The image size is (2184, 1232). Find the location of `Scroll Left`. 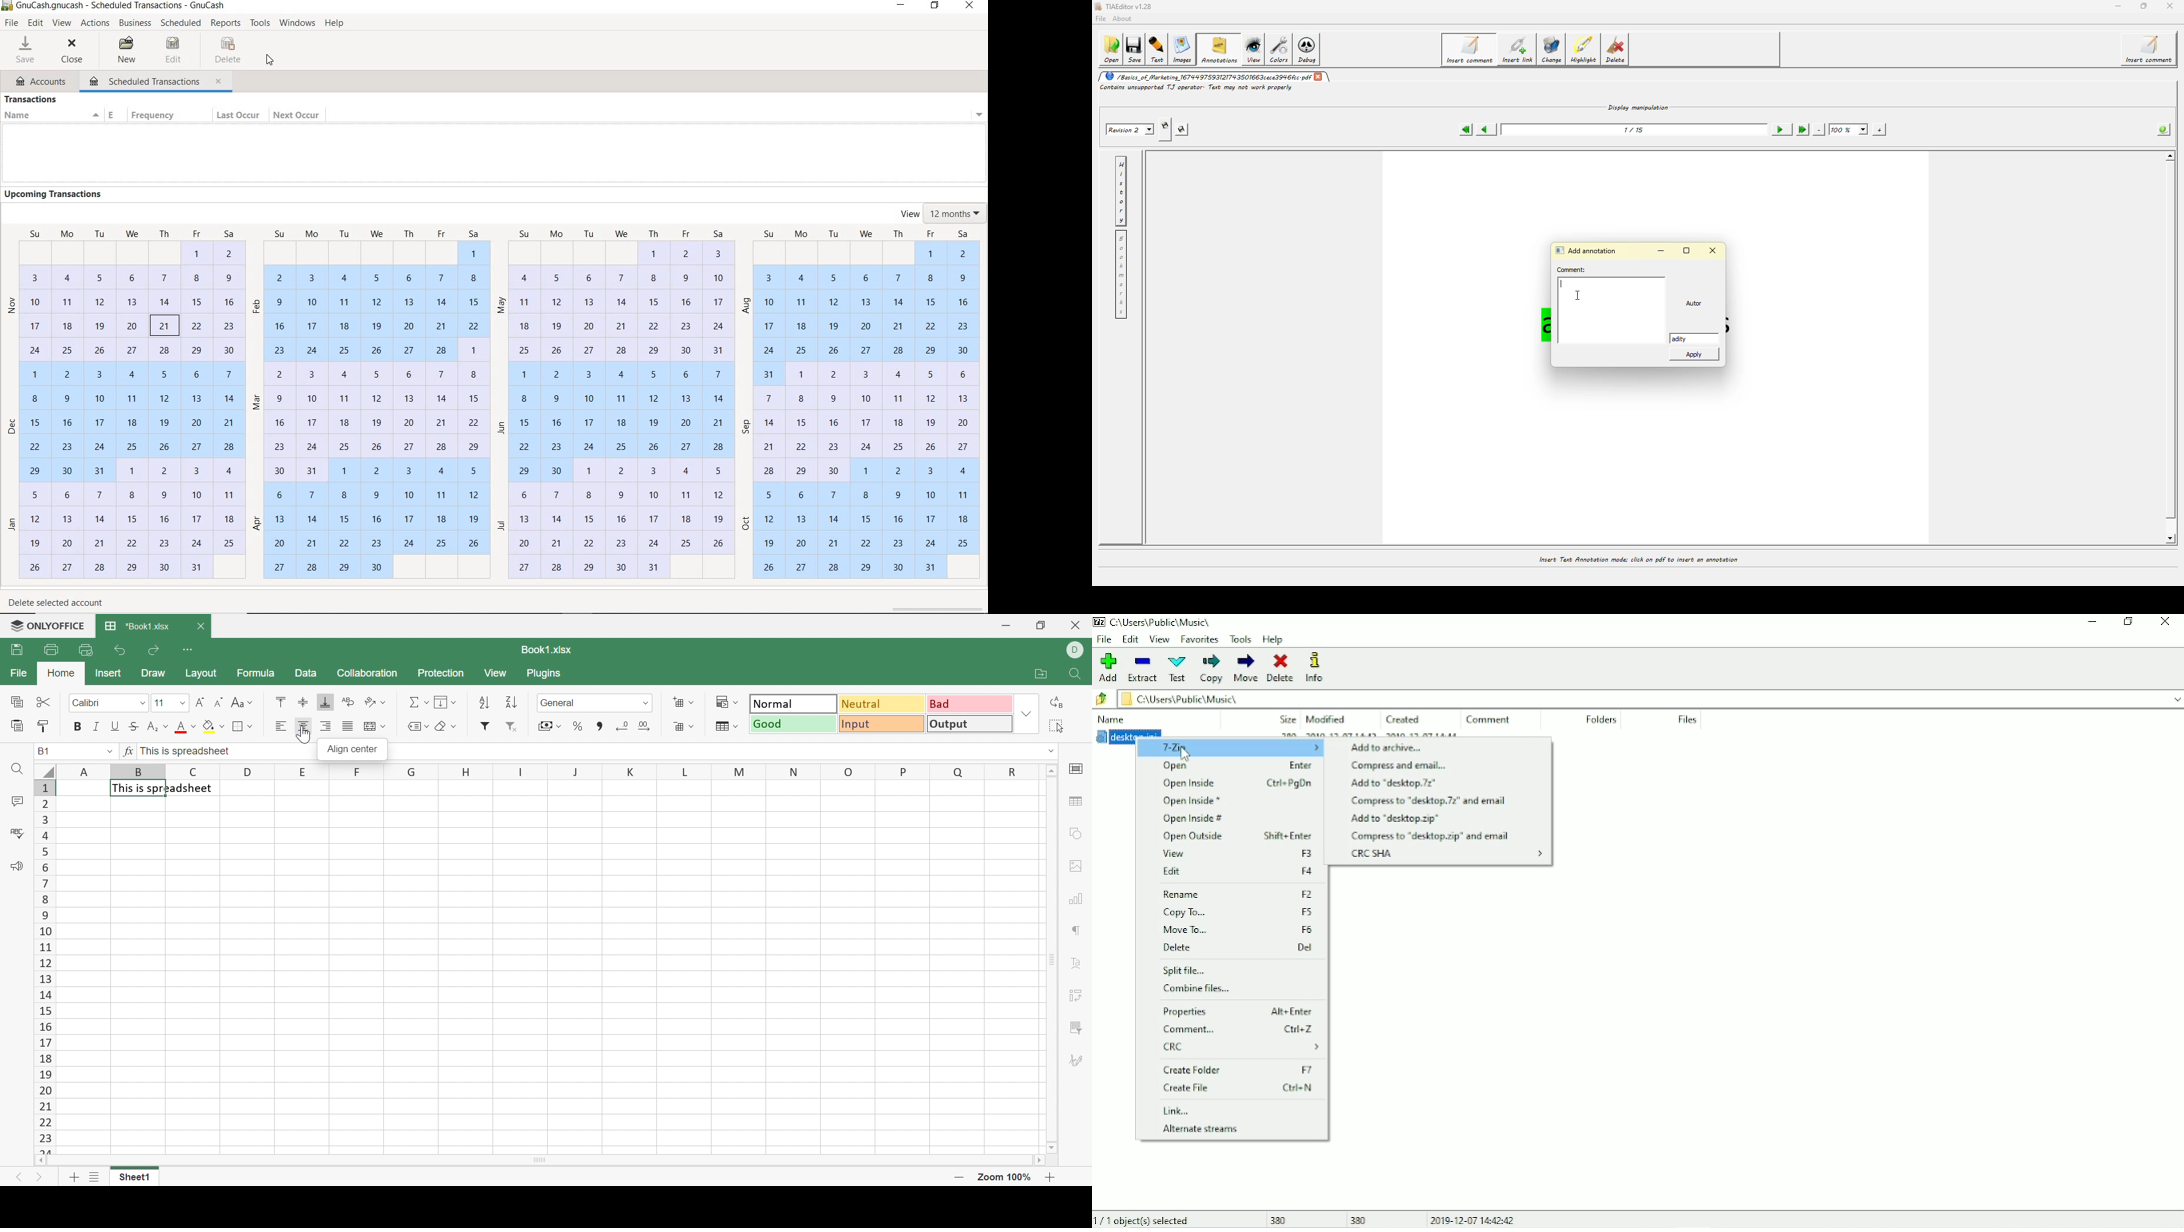

Scroll Left is located at coordinates (40, 1160).